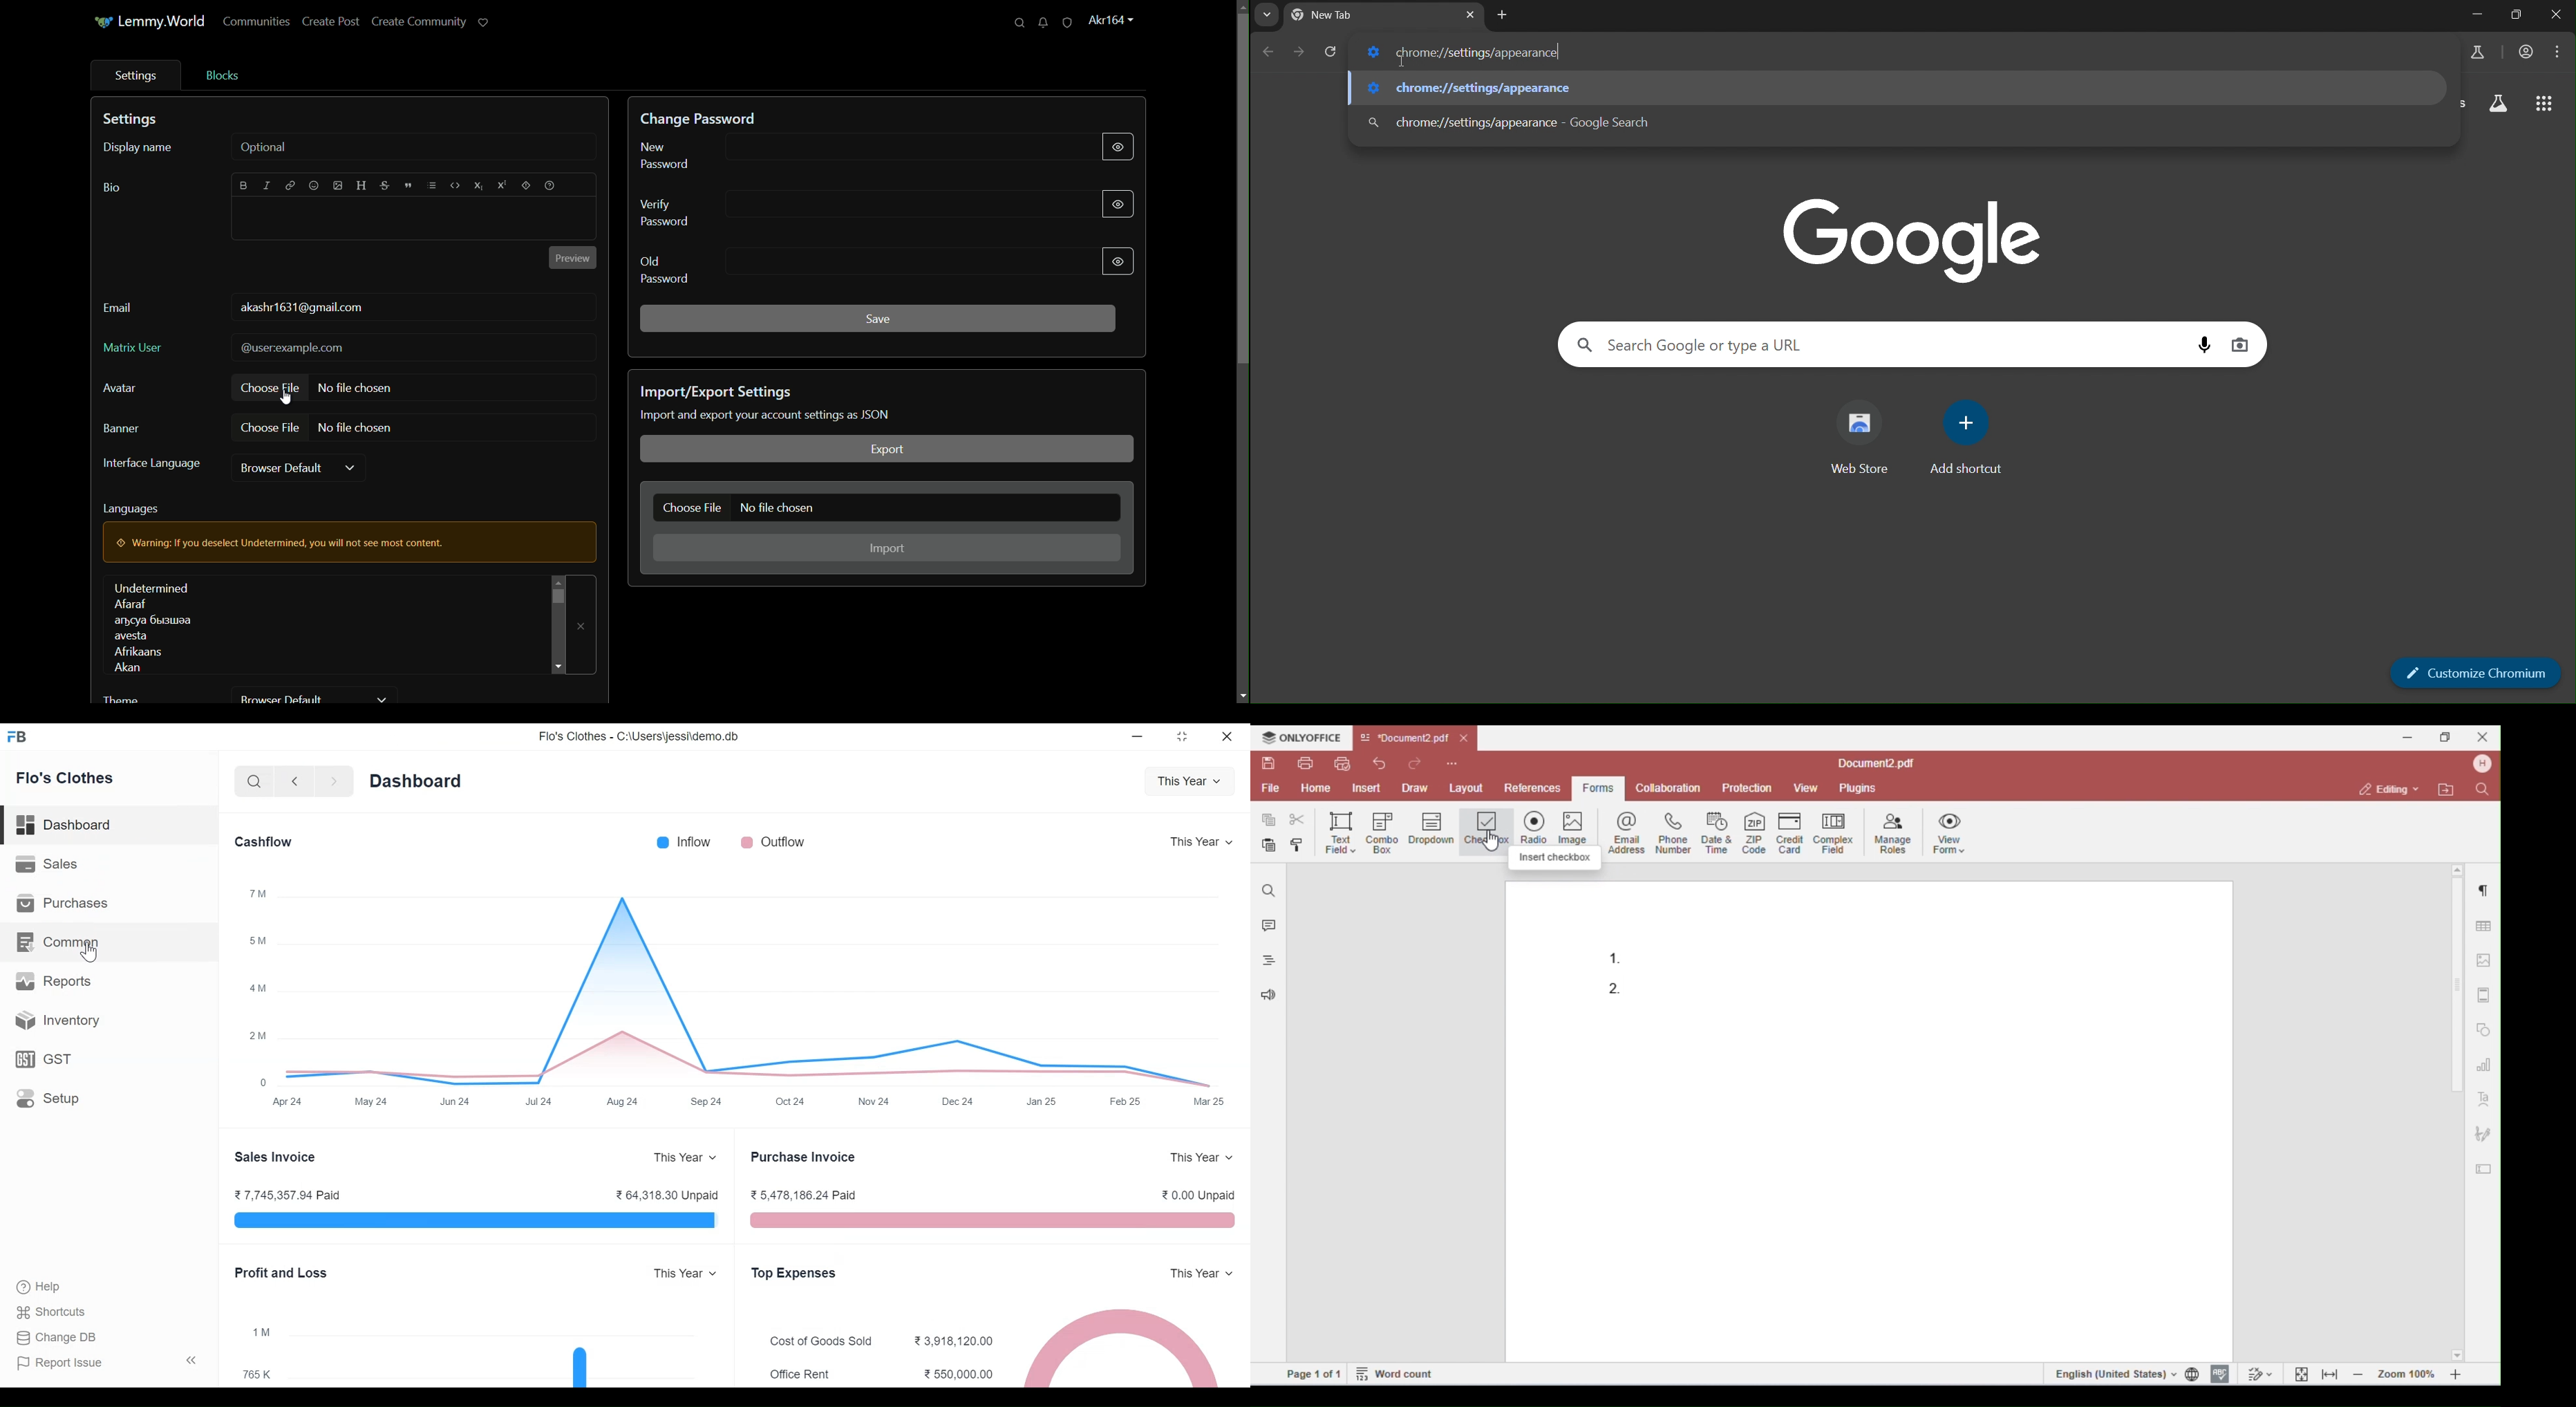 Image resolution: width=2576 pixels, height=1428 pixels. What do you see at coordinates (2474, 671) in the screenshot?
I see `customize chromium` at bounding box center [2474, 671].